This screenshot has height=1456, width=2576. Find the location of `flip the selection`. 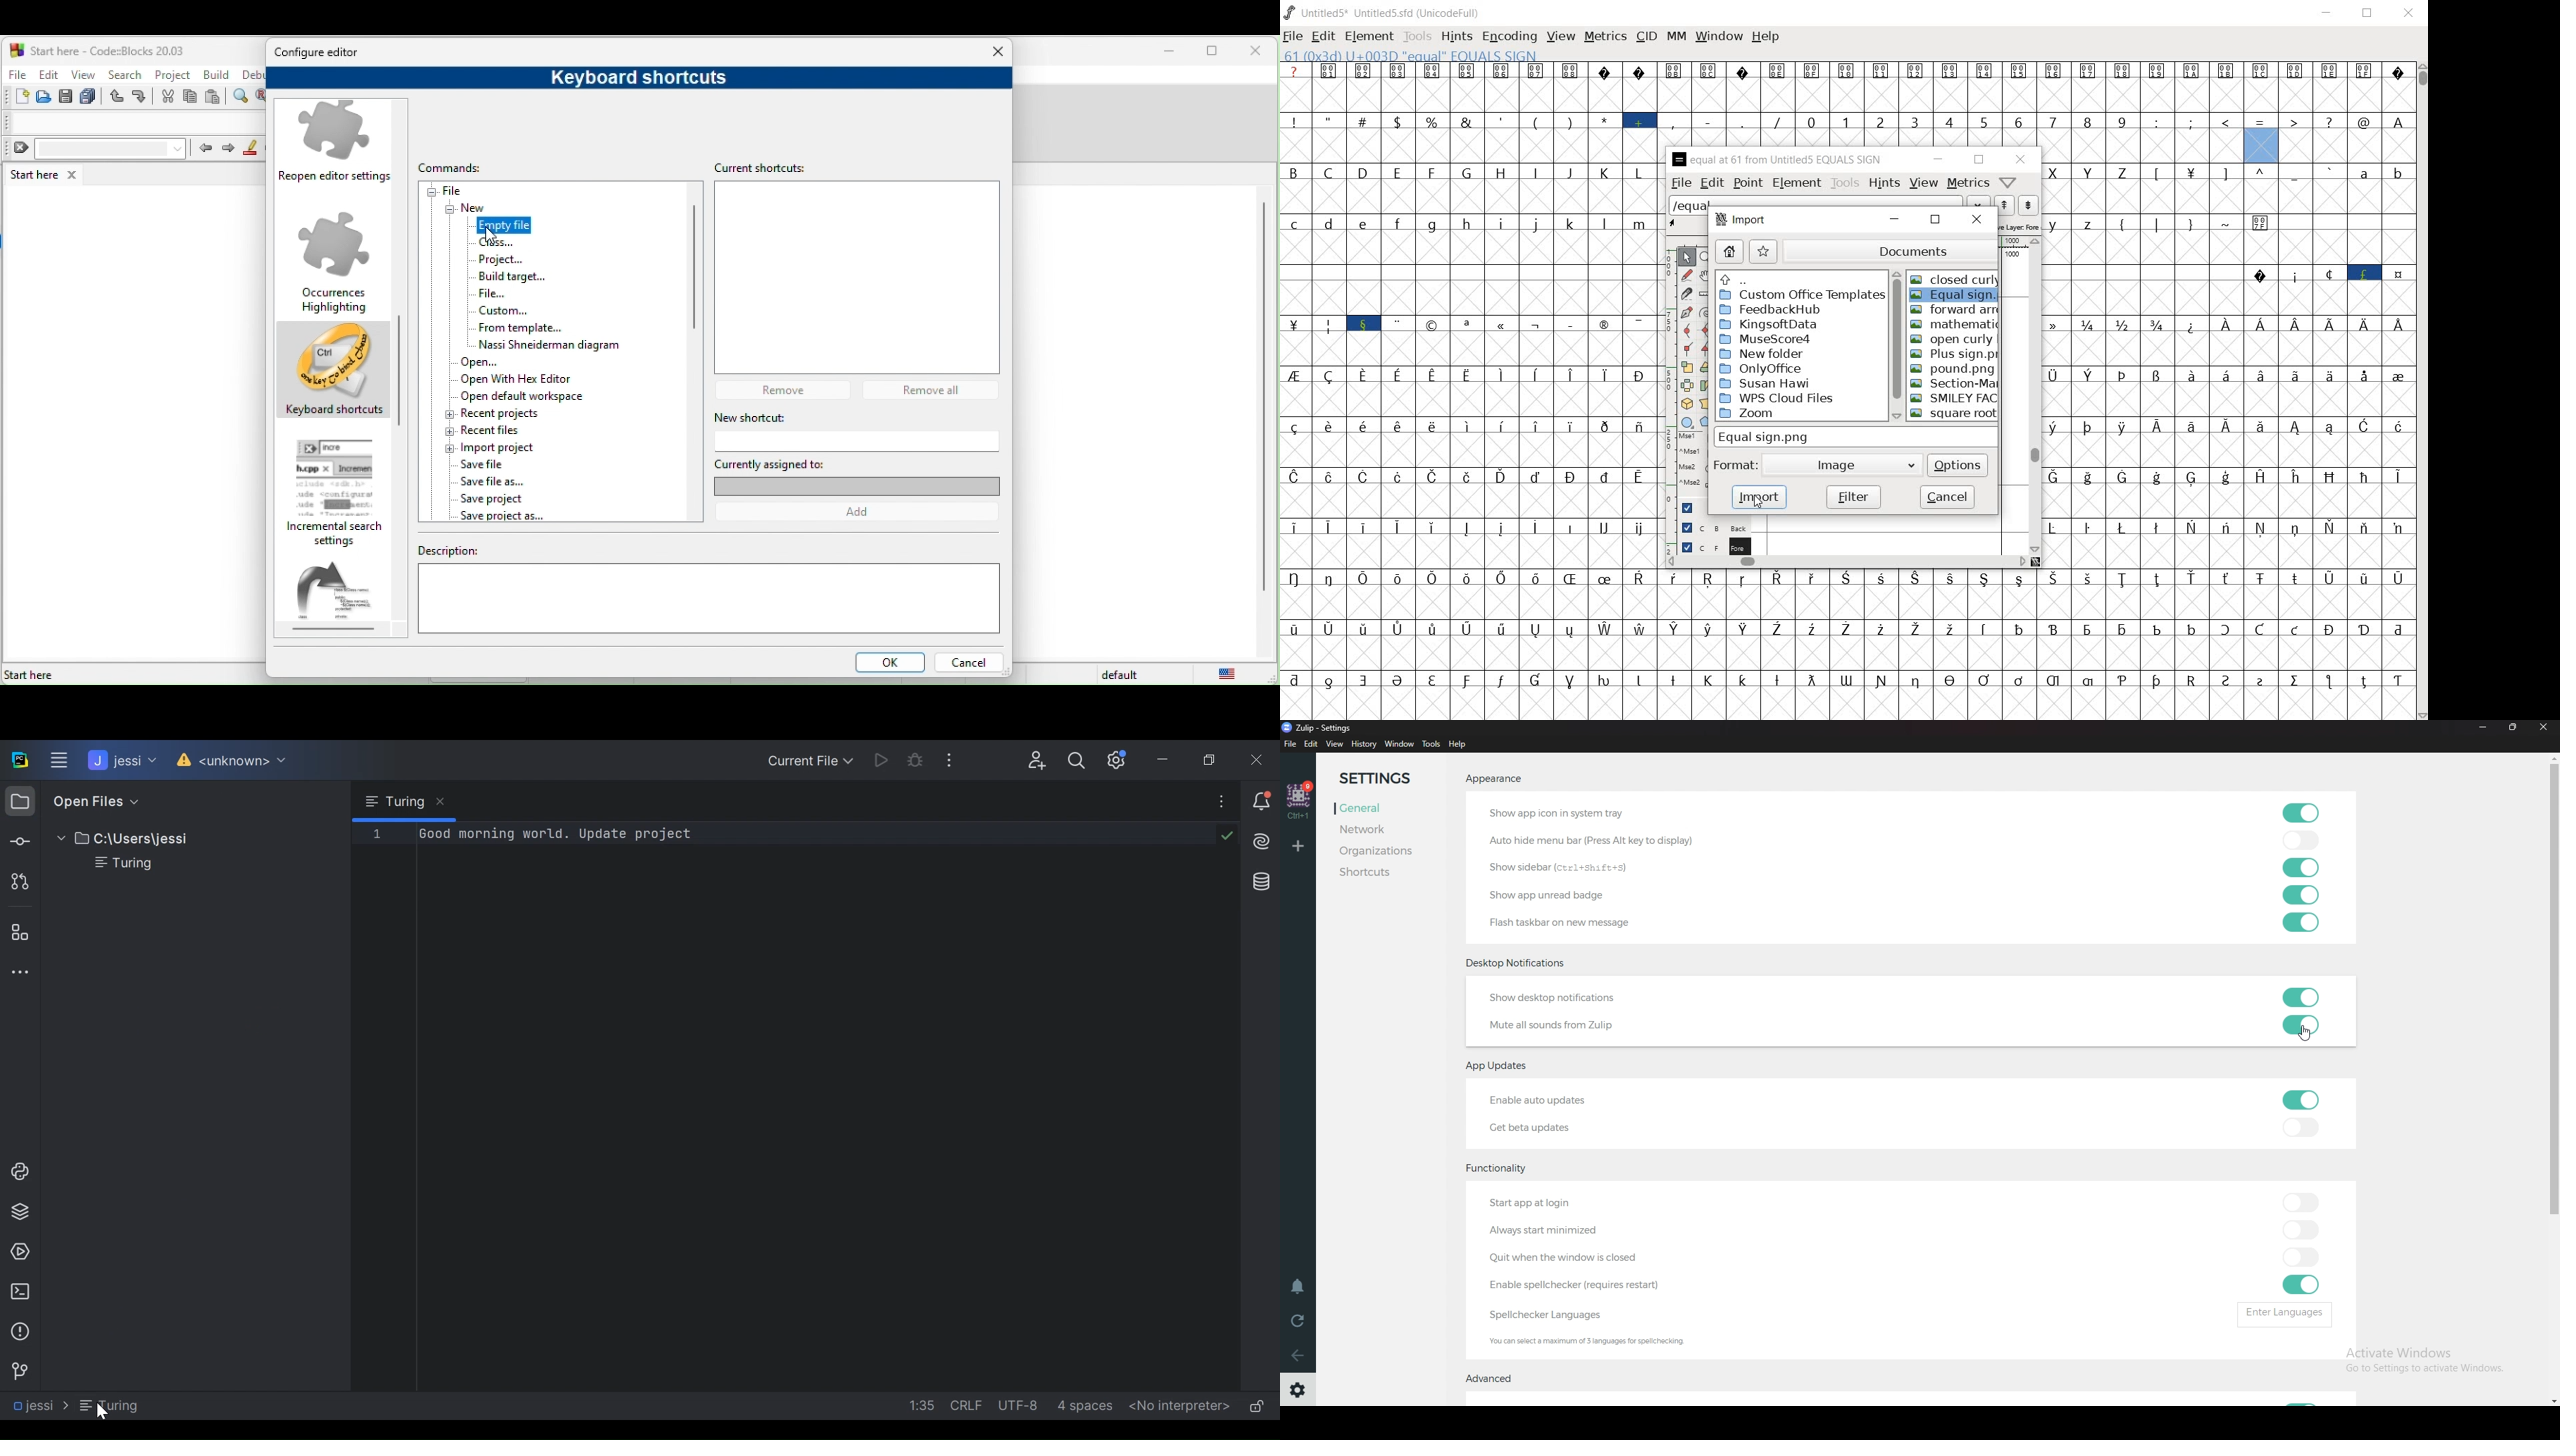

flip the selection is located at coordinates (1687, 385).